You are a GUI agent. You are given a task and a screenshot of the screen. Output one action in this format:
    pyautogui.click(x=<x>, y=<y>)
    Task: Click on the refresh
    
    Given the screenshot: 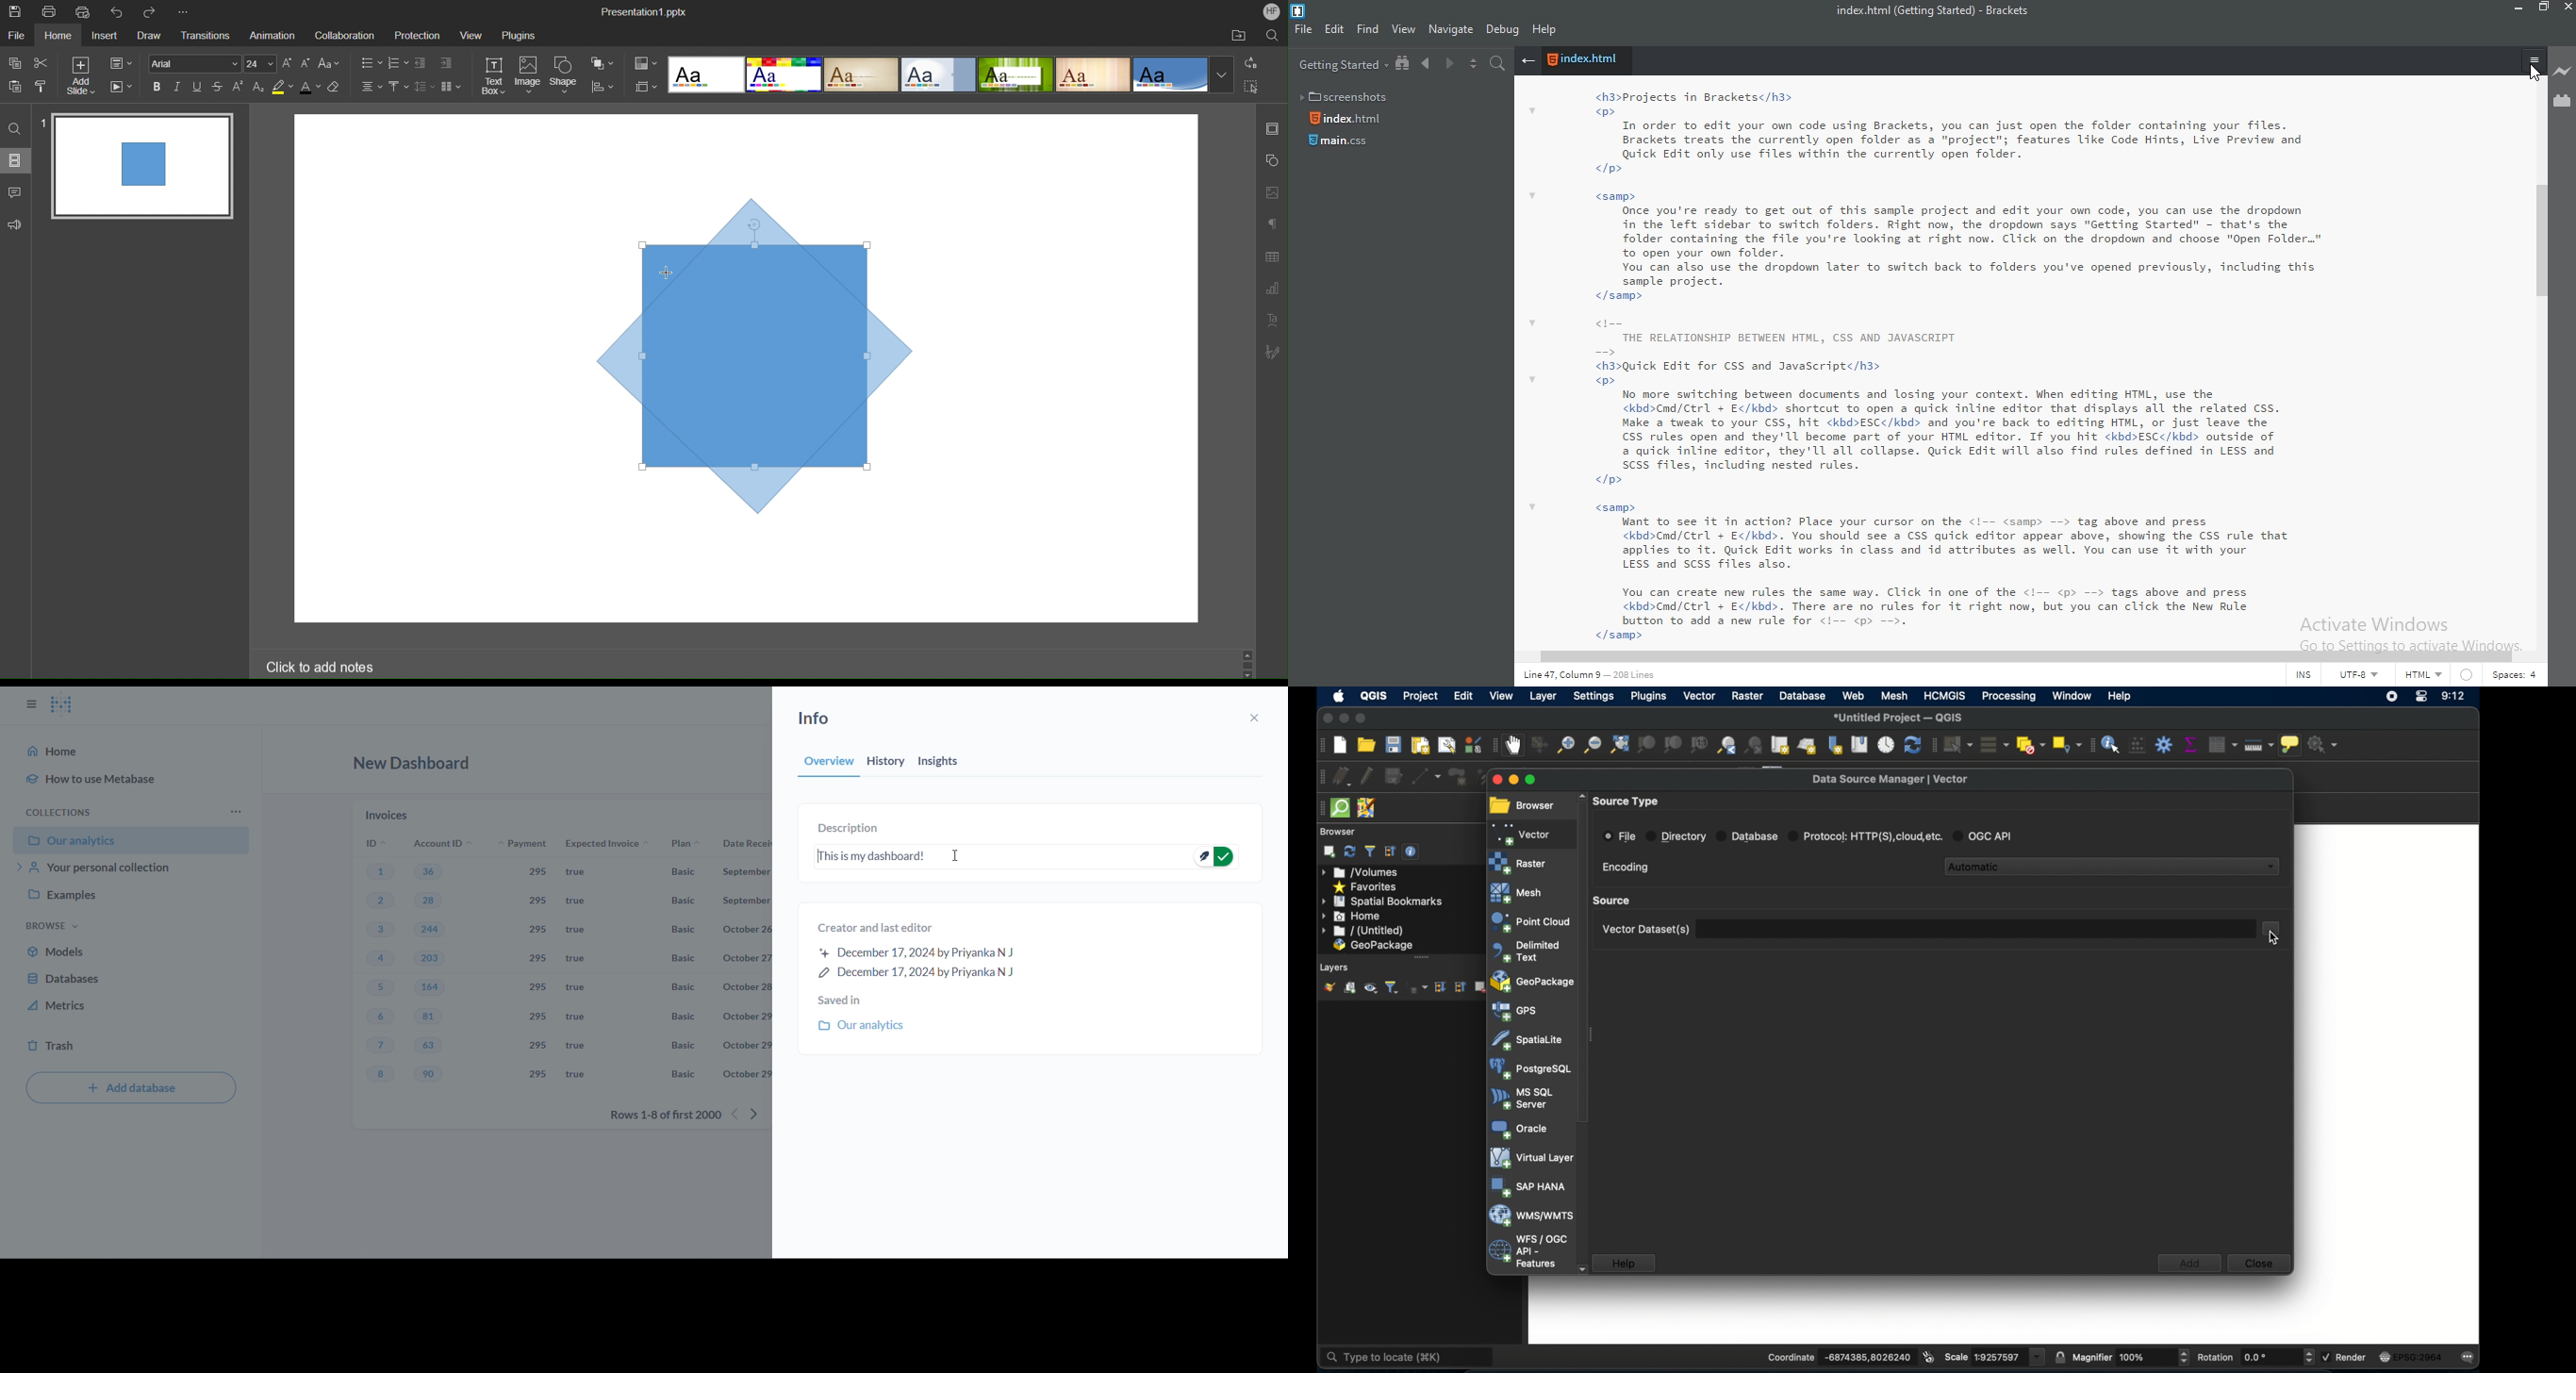 What is the action you would take?
    pyautogui.click(x=1912, y=744)
    